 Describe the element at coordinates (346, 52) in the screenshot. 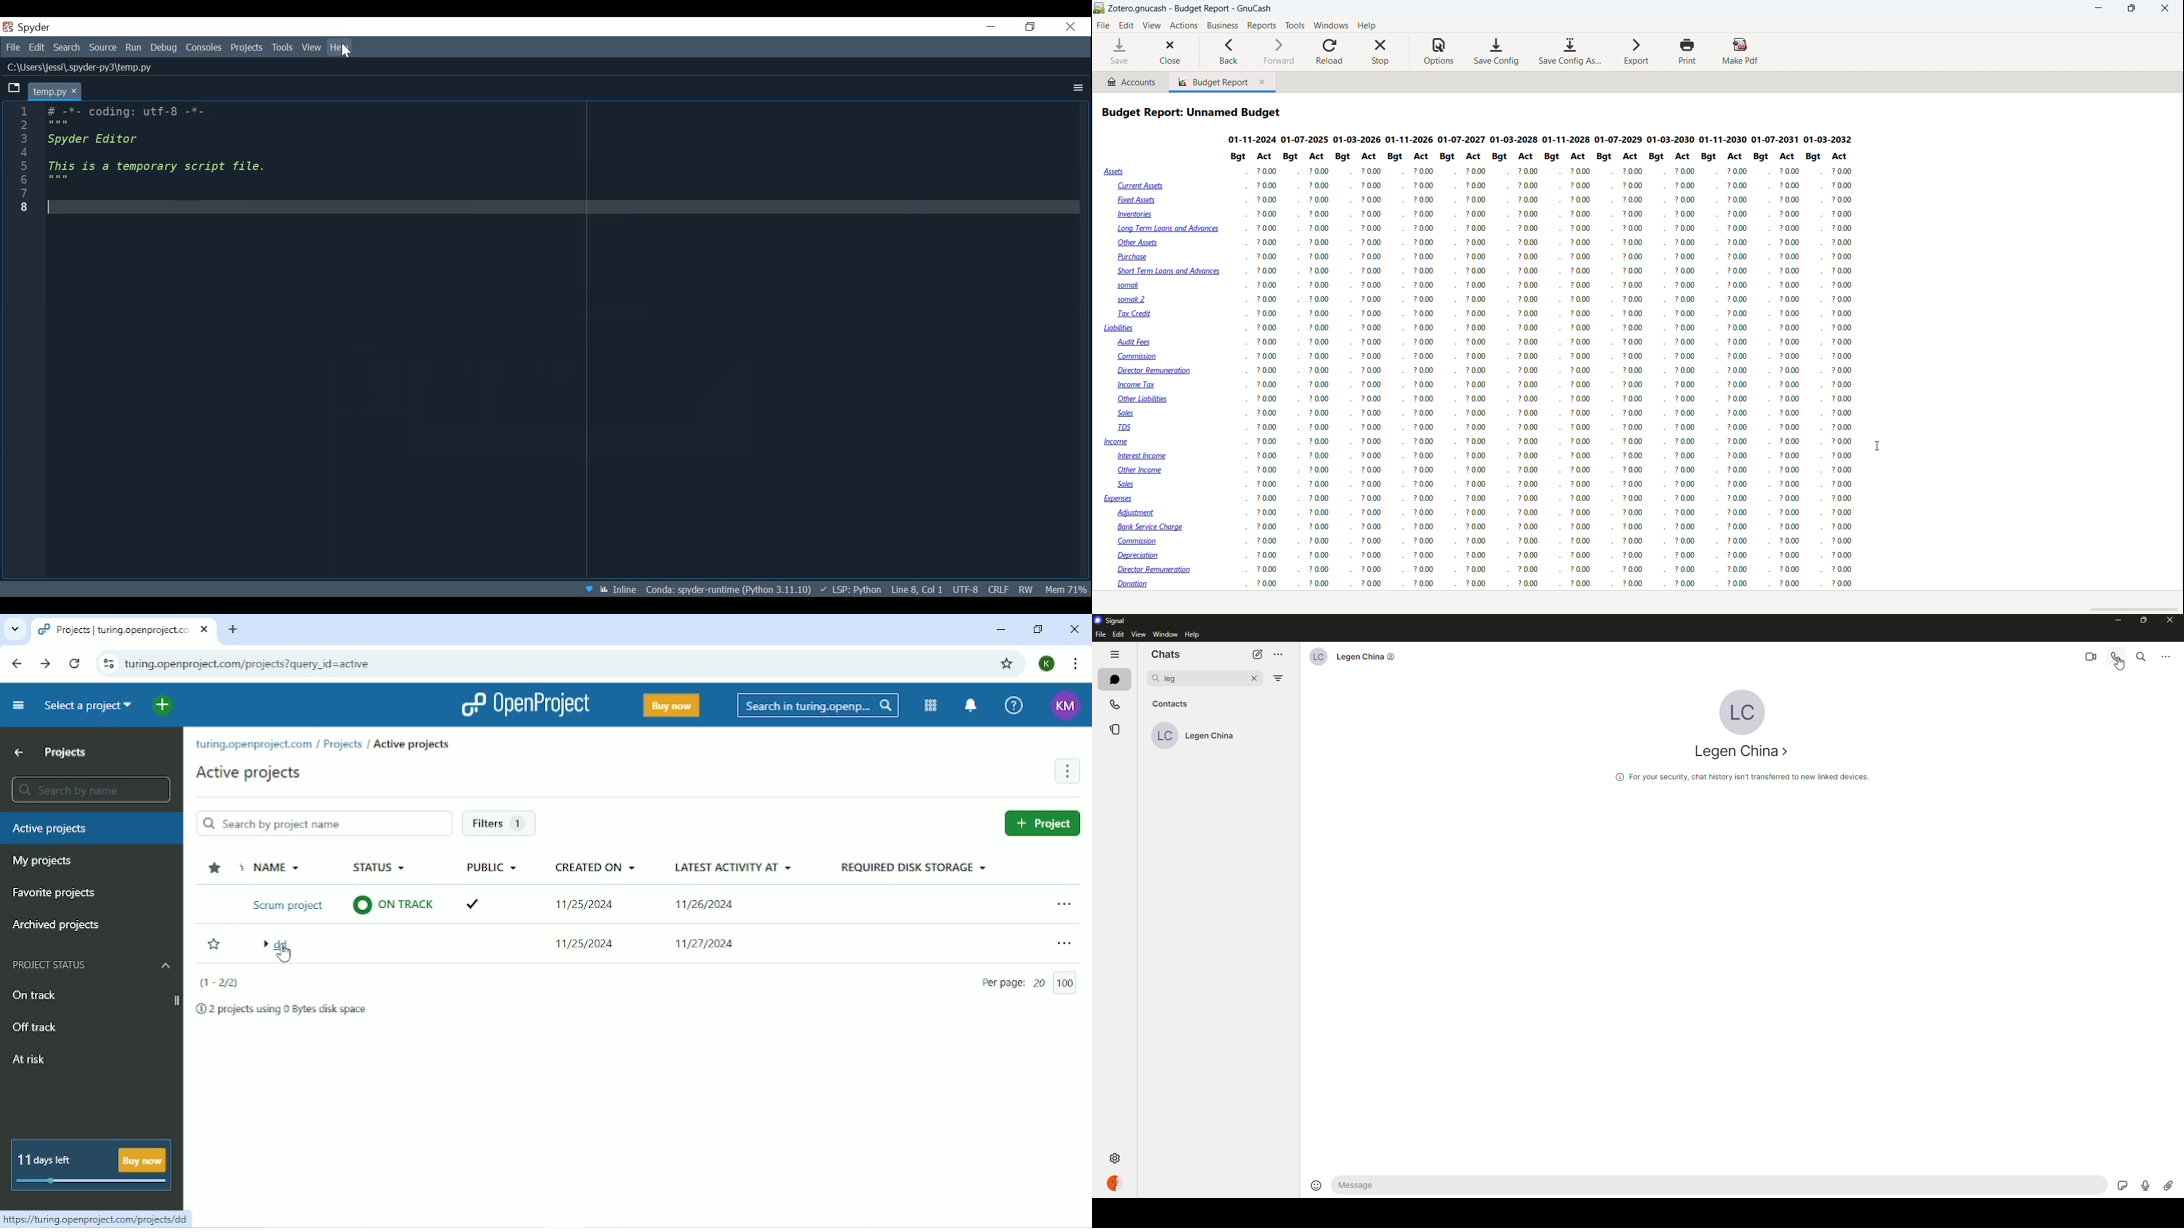

I see `Cursor` at that location.